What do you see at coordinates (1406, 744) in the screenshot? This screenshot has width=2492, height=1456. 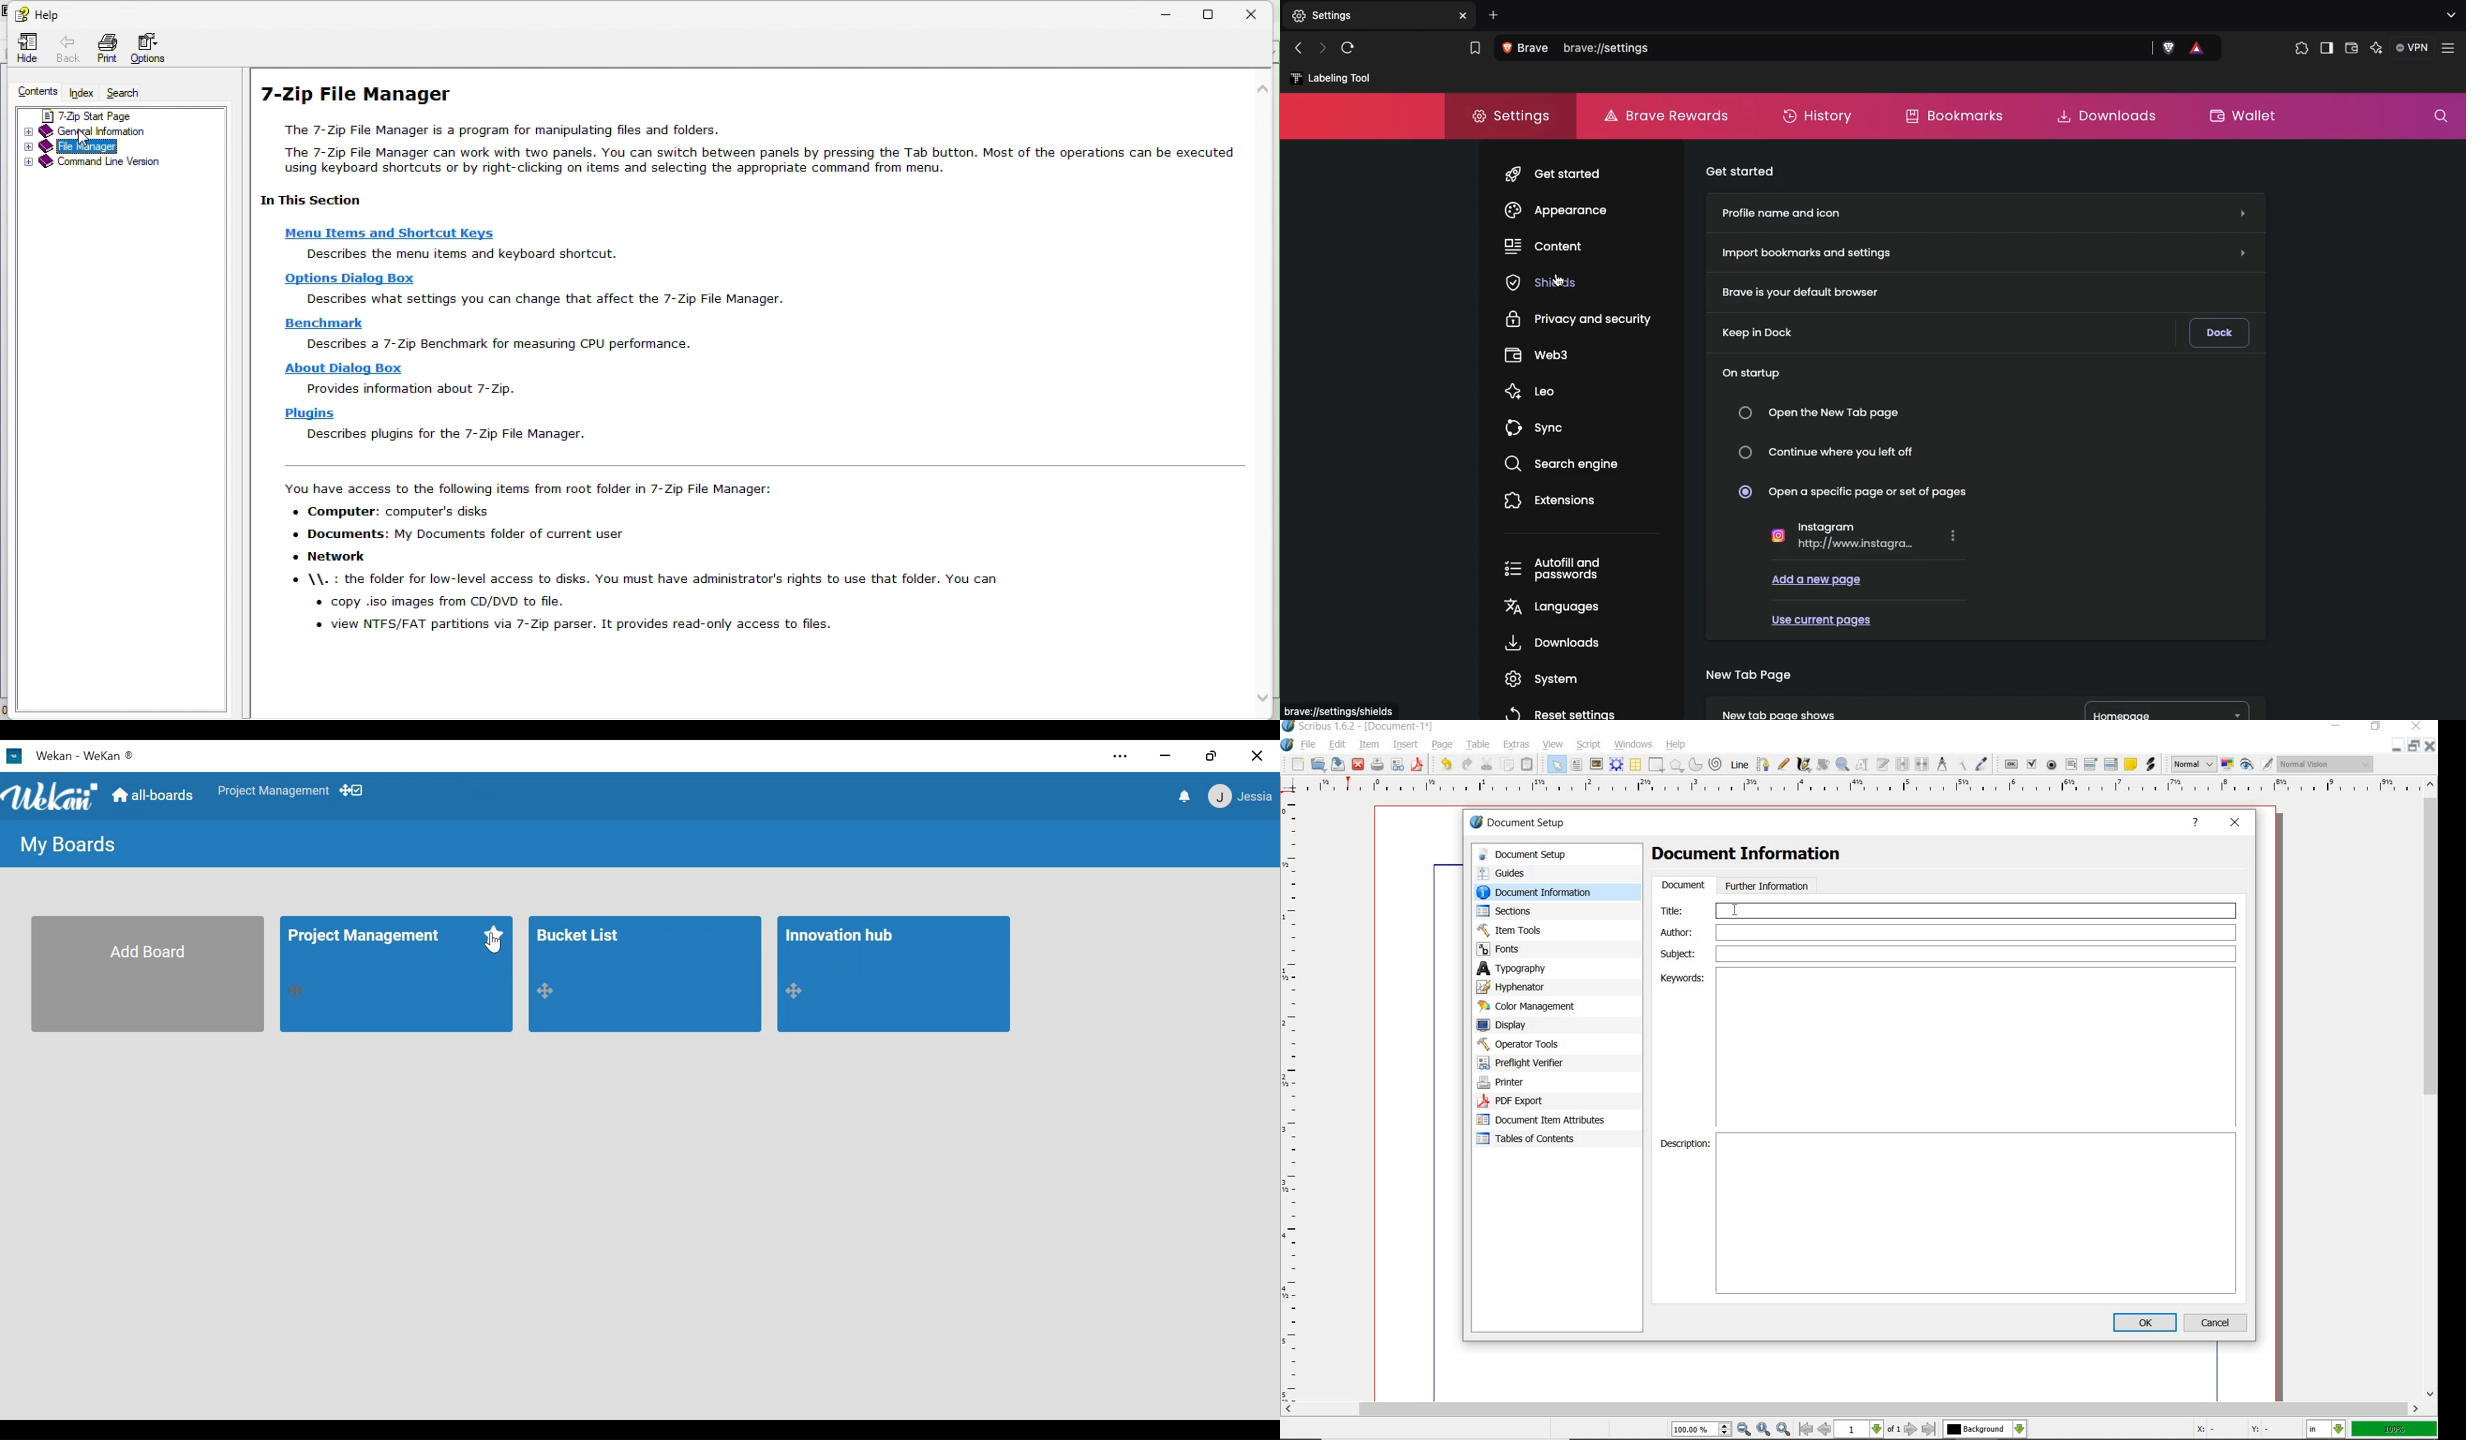 I see `insert` at bounding box center [1406, 744].